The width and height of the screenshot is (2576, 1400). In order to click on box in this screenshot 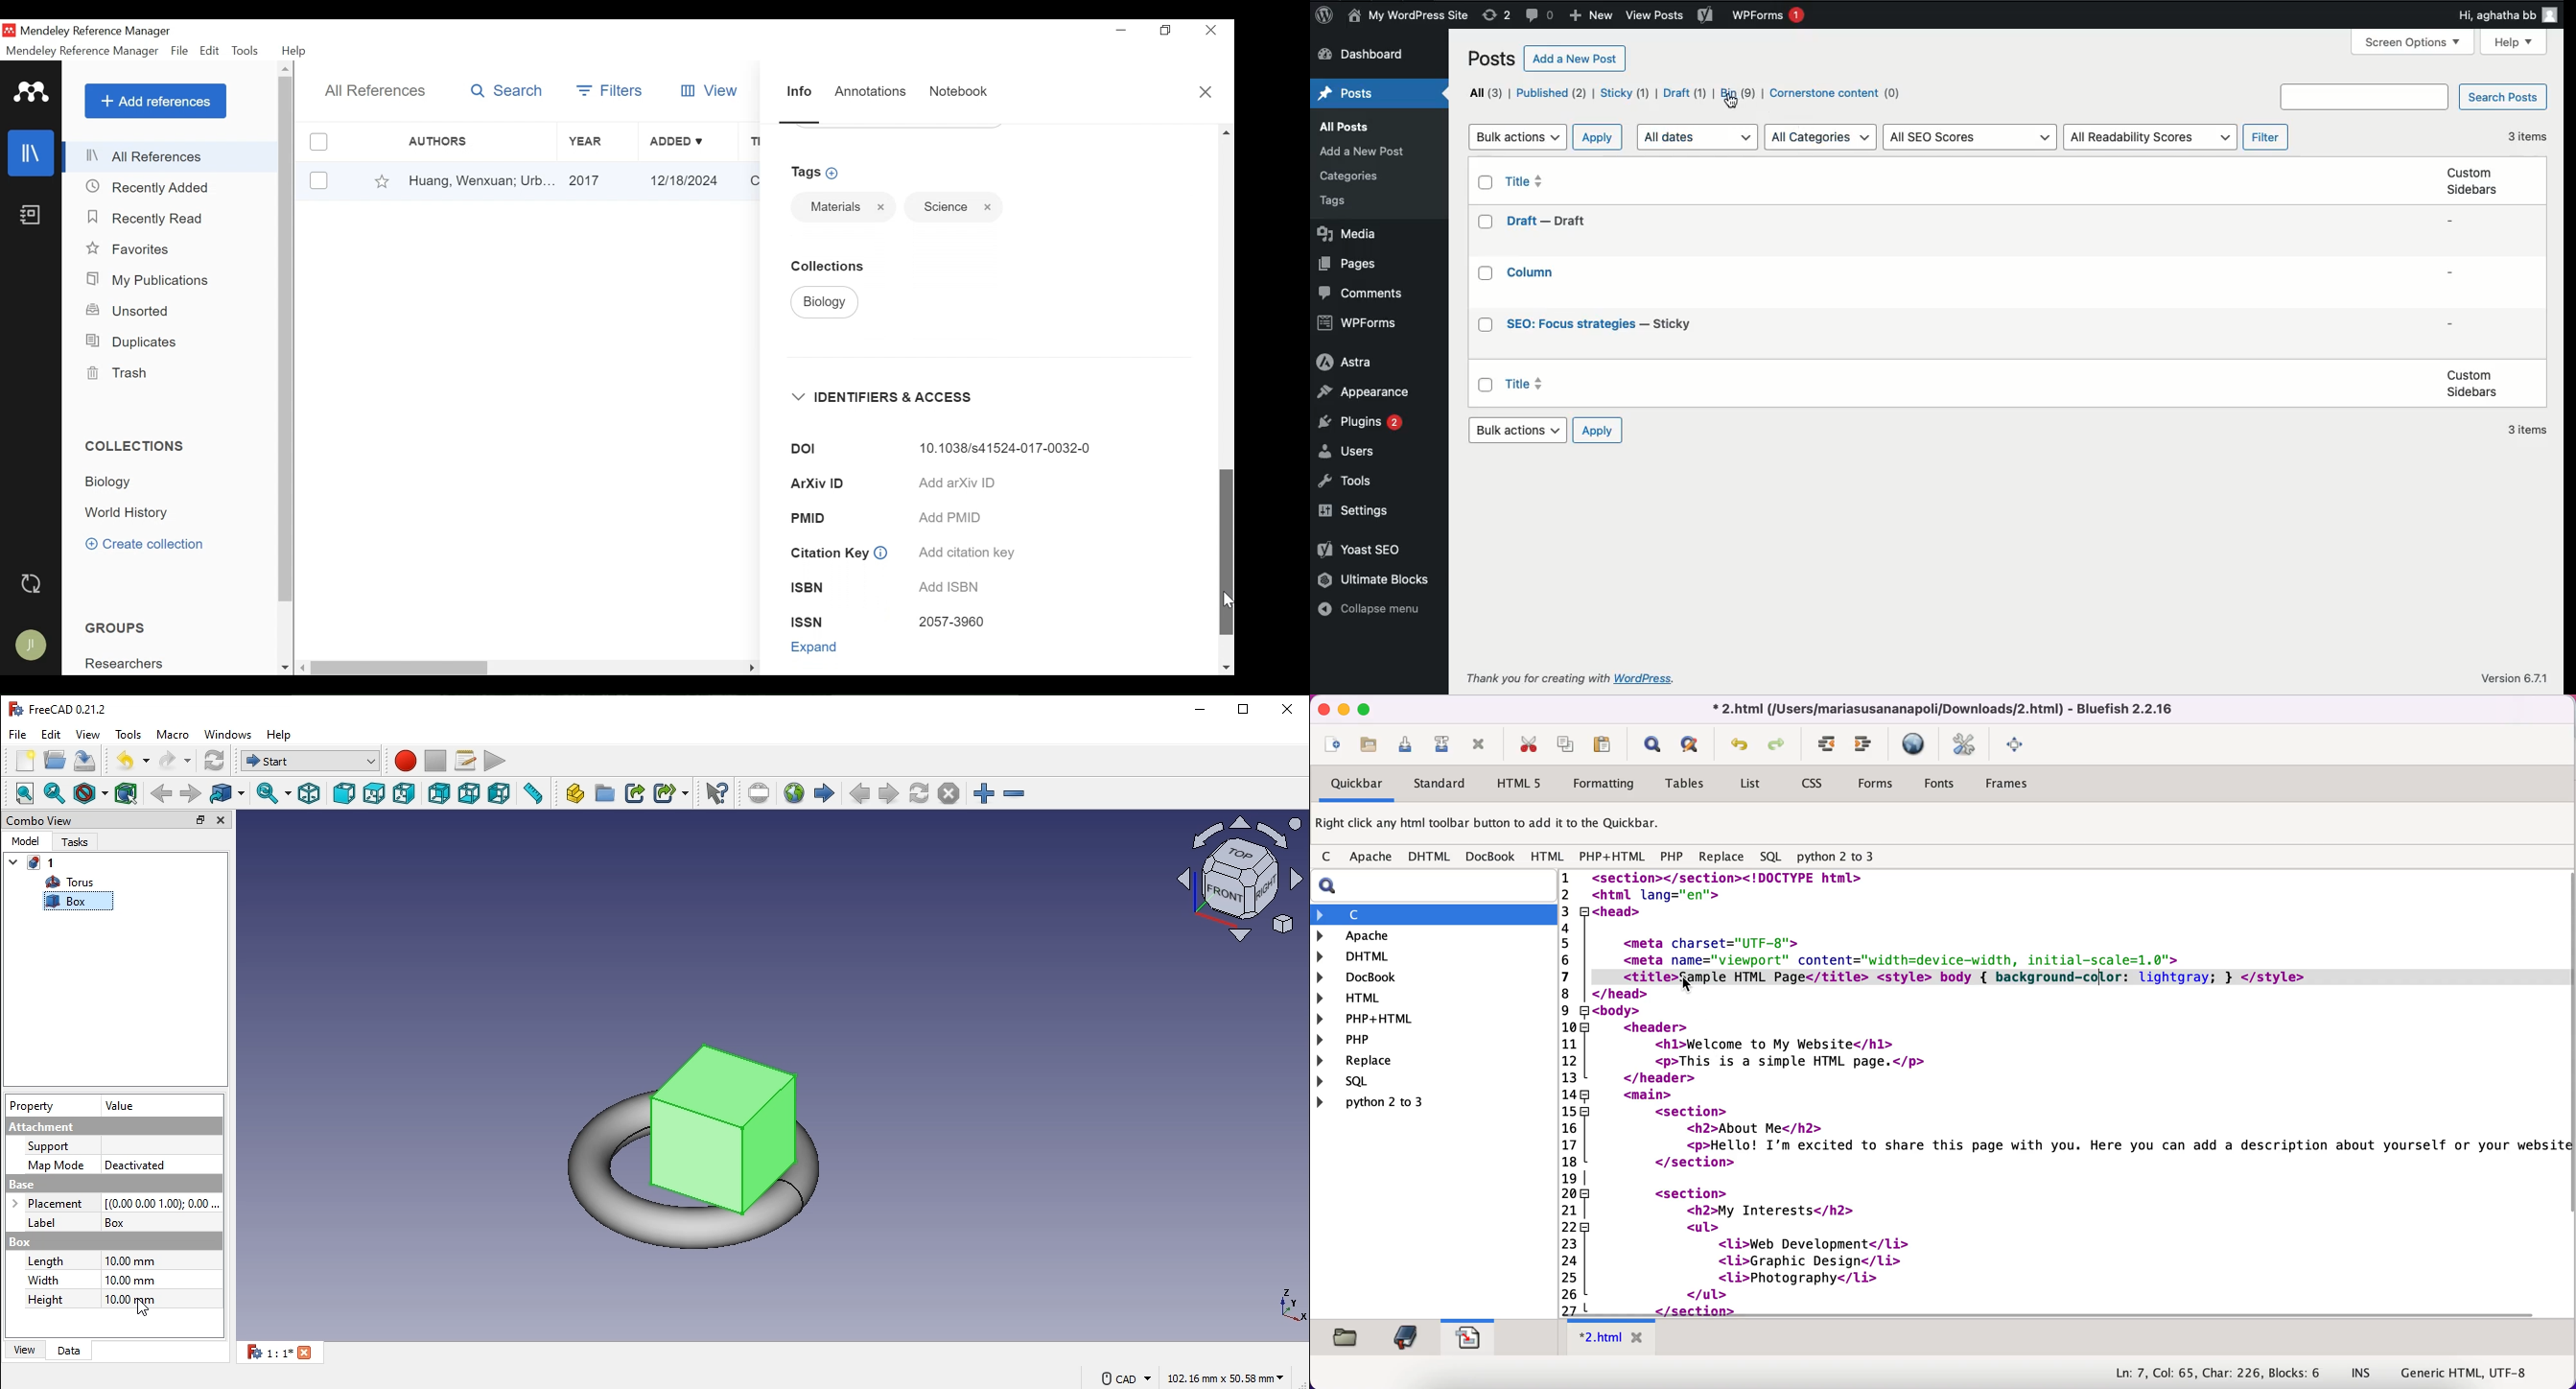, I will do `click(72, 903)`.